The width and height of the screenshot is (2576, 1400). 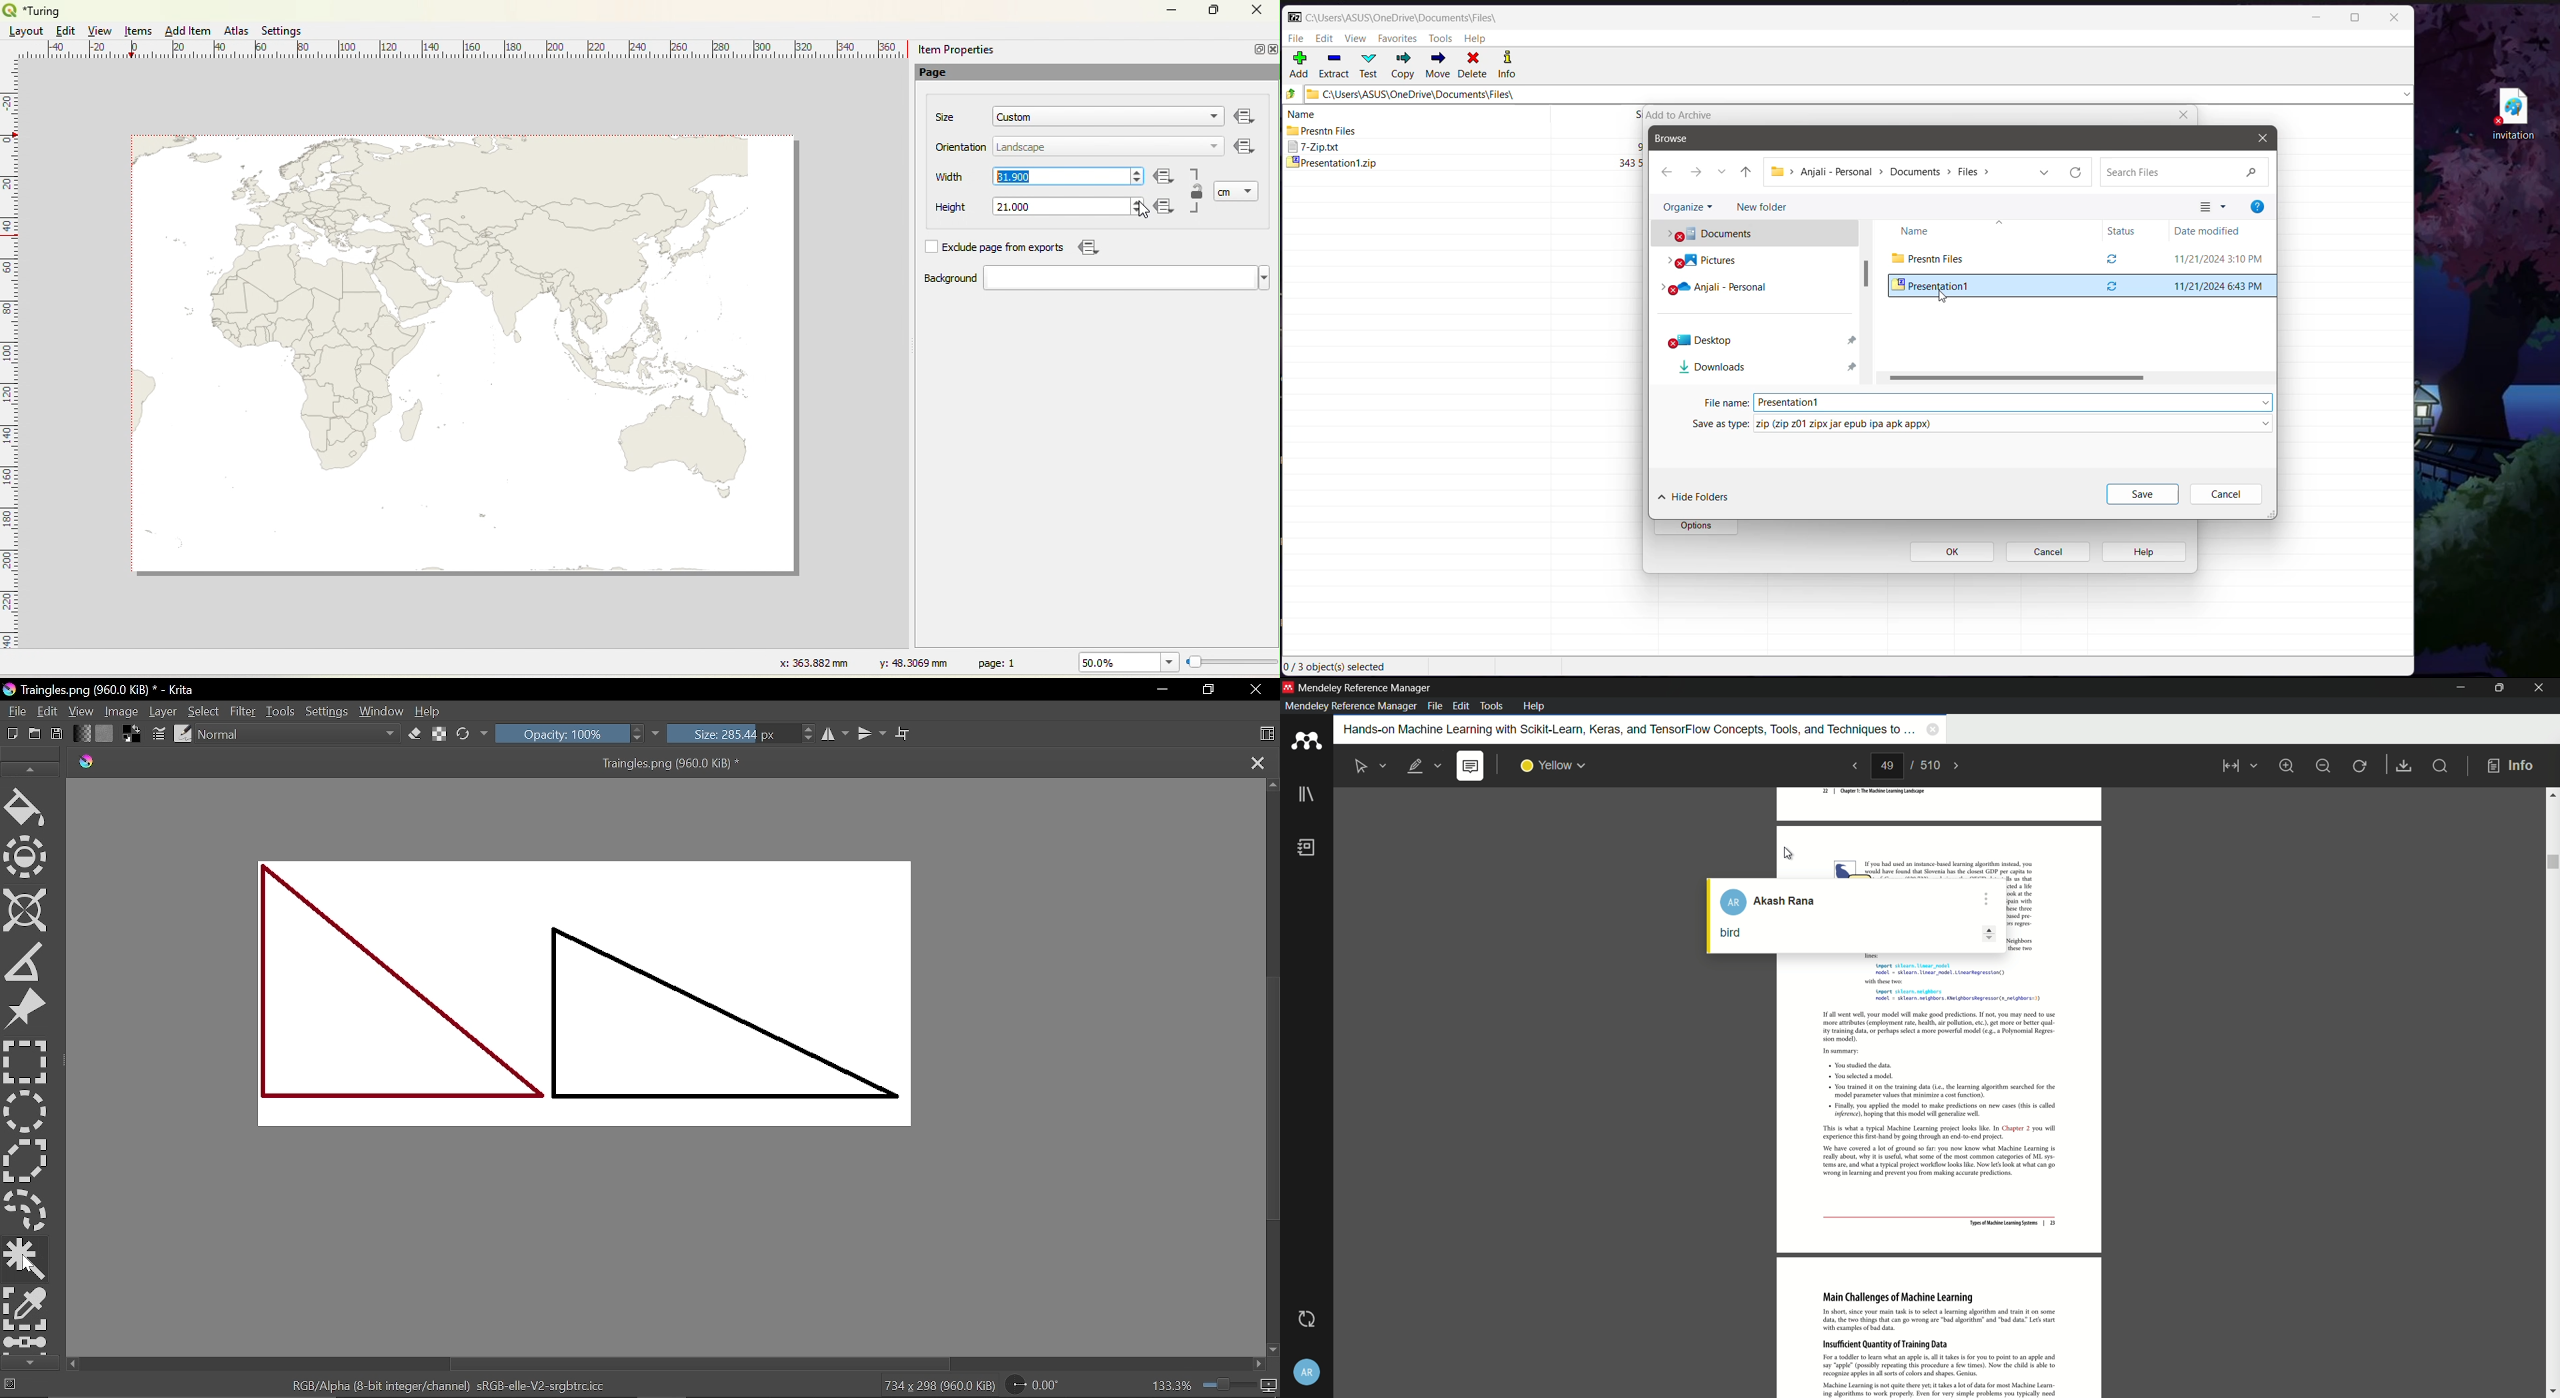 I want to click on Enclose and fill color, so click(x=27, y=859).